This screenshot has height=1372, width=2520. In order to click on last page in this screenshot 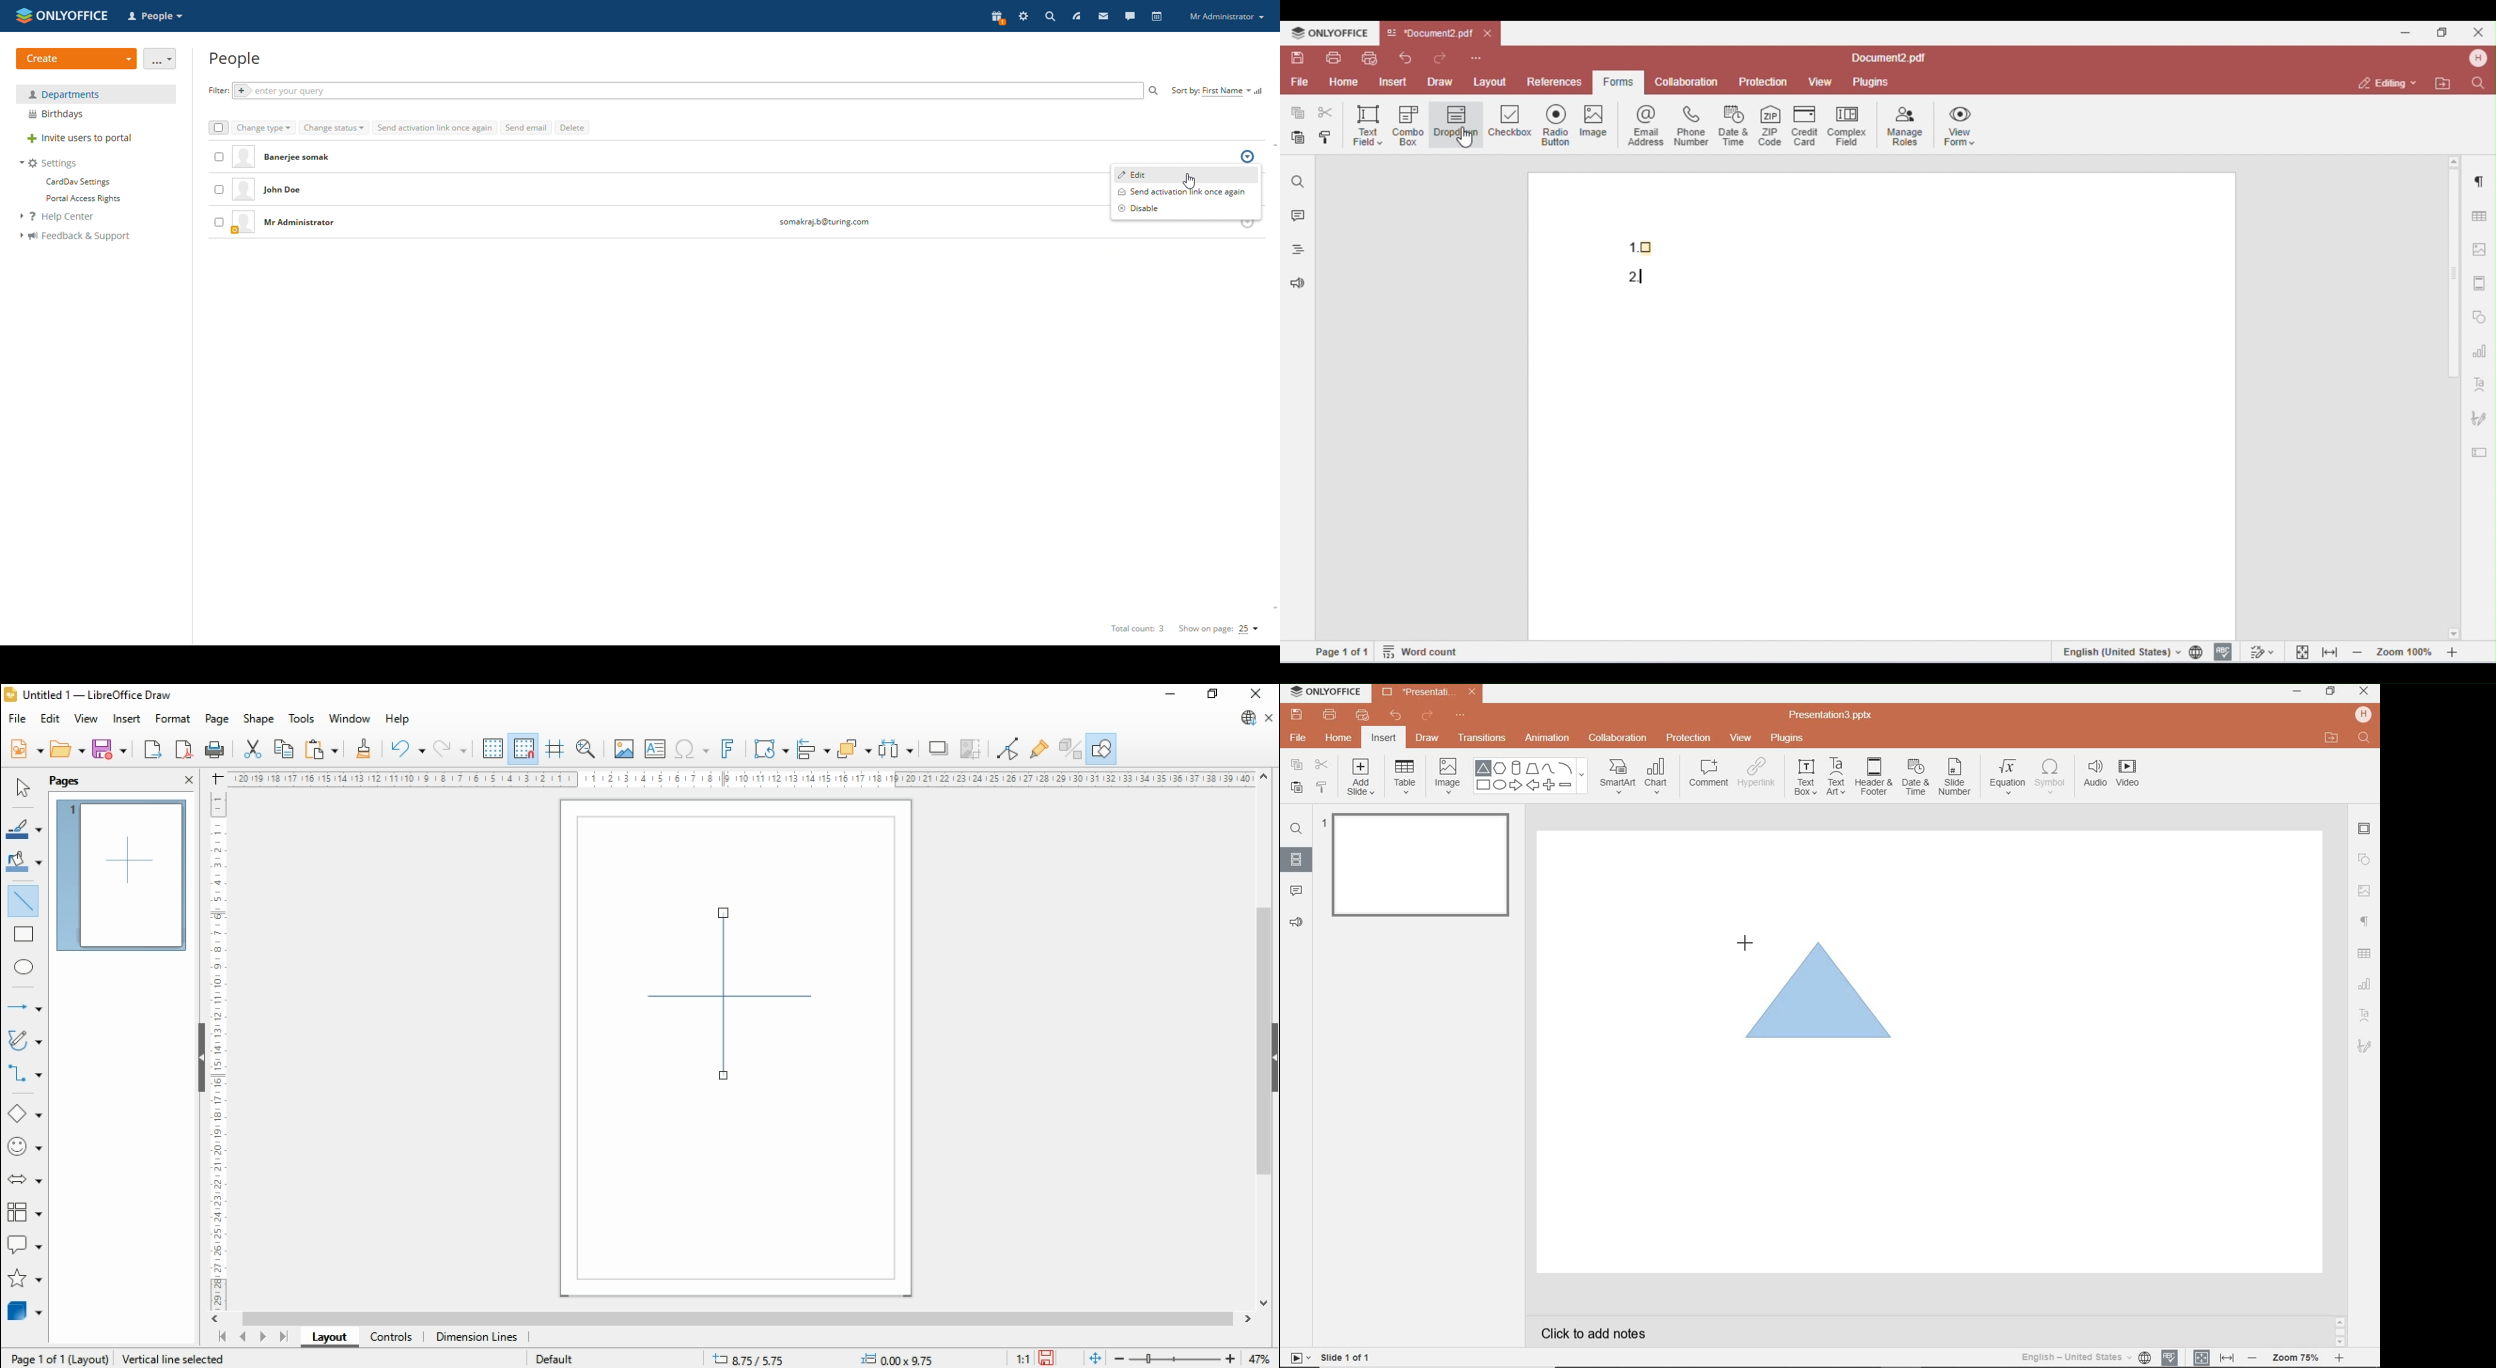, I will do `click(284, 1336)`.